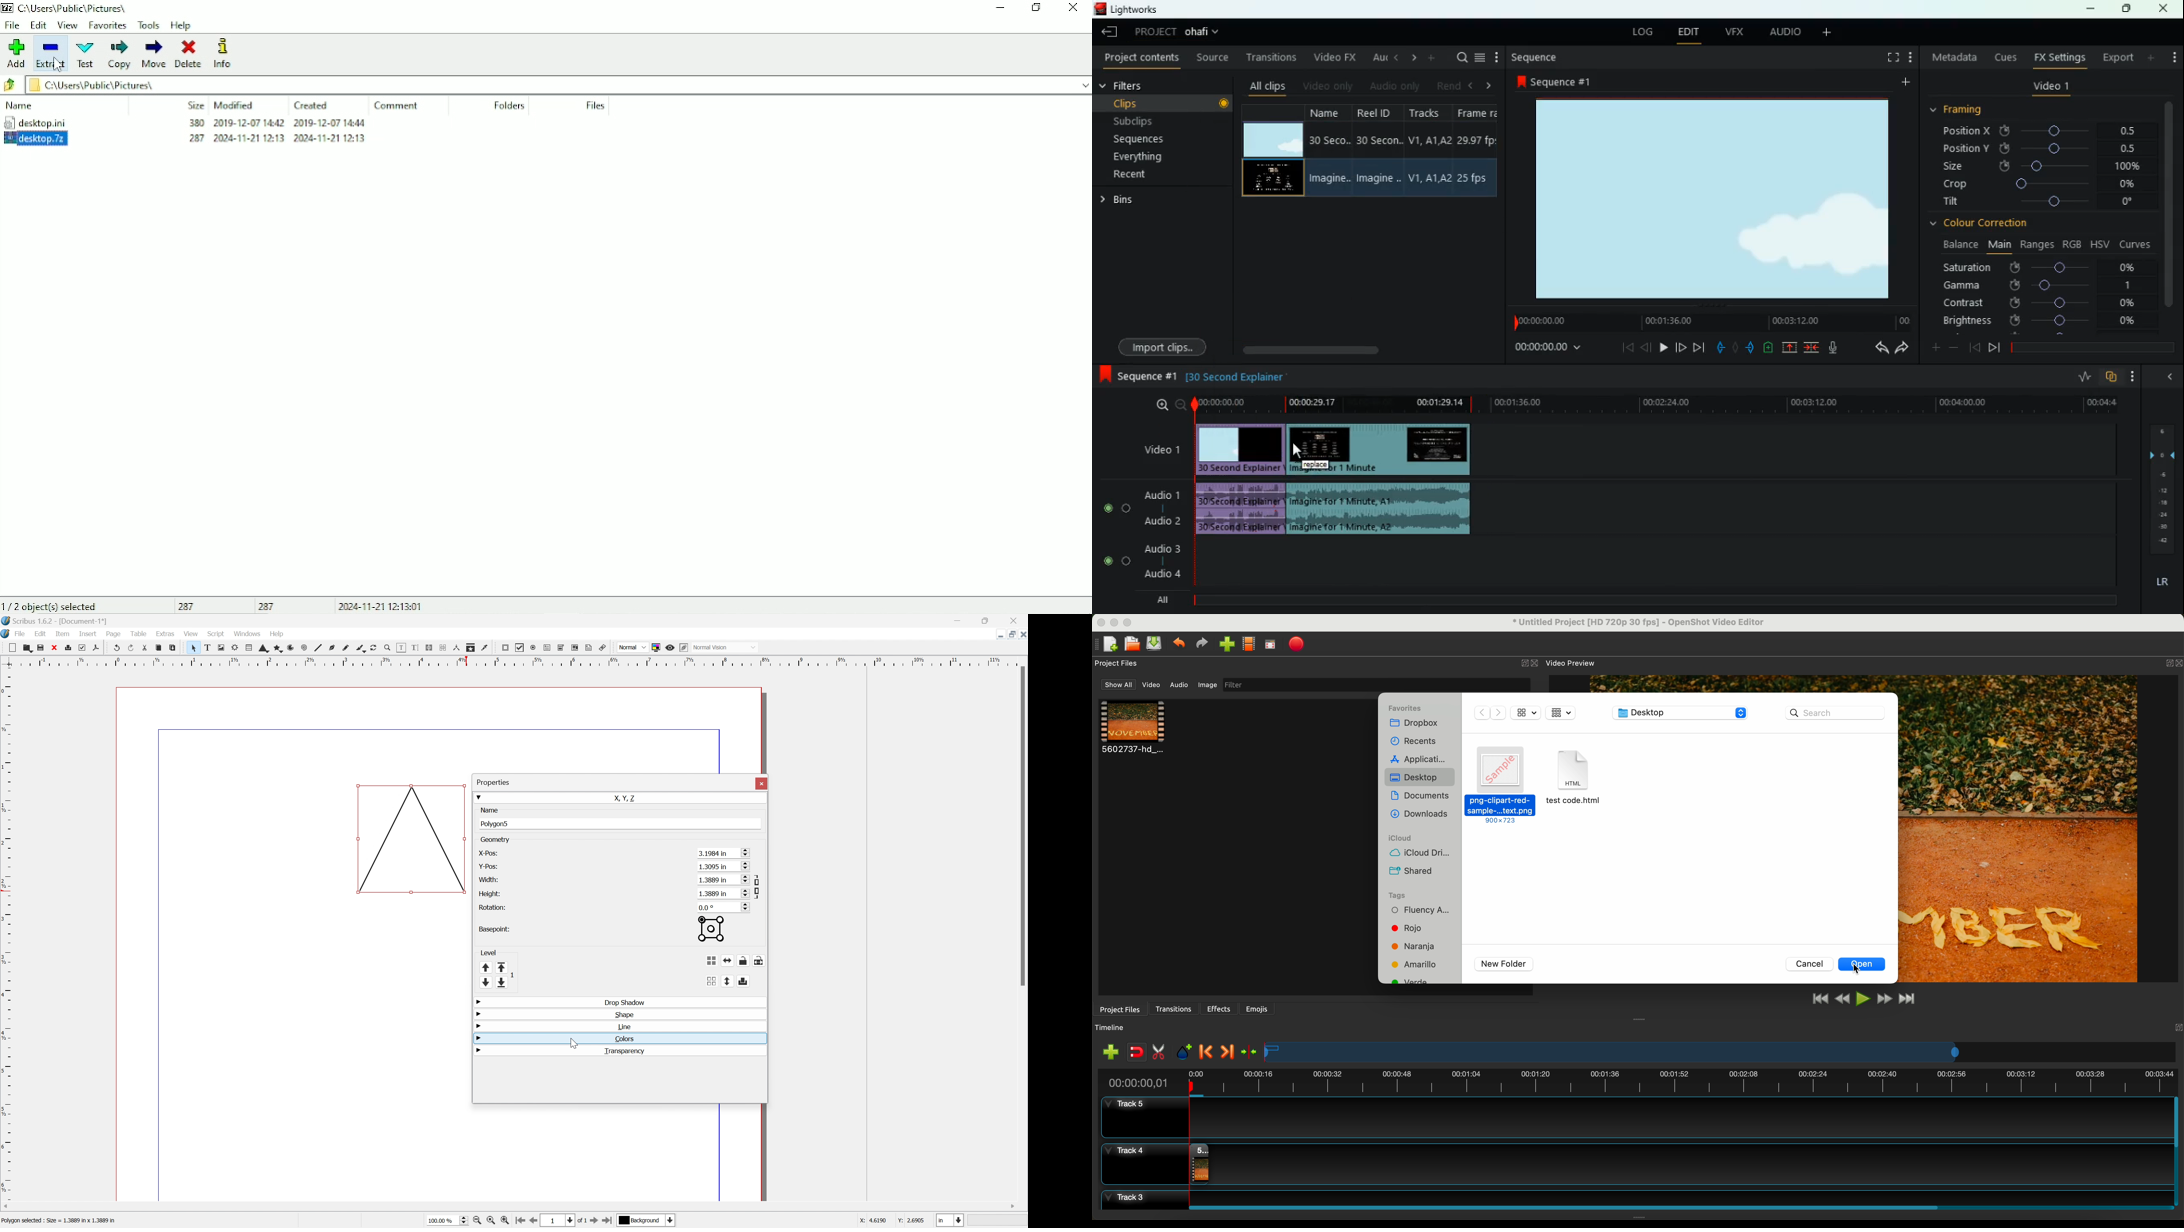 The image size is (2184, 1232). What do you see at coordinates (1377, 57) in the screenshot?
I see `au` at bounding box center [1377, 57].